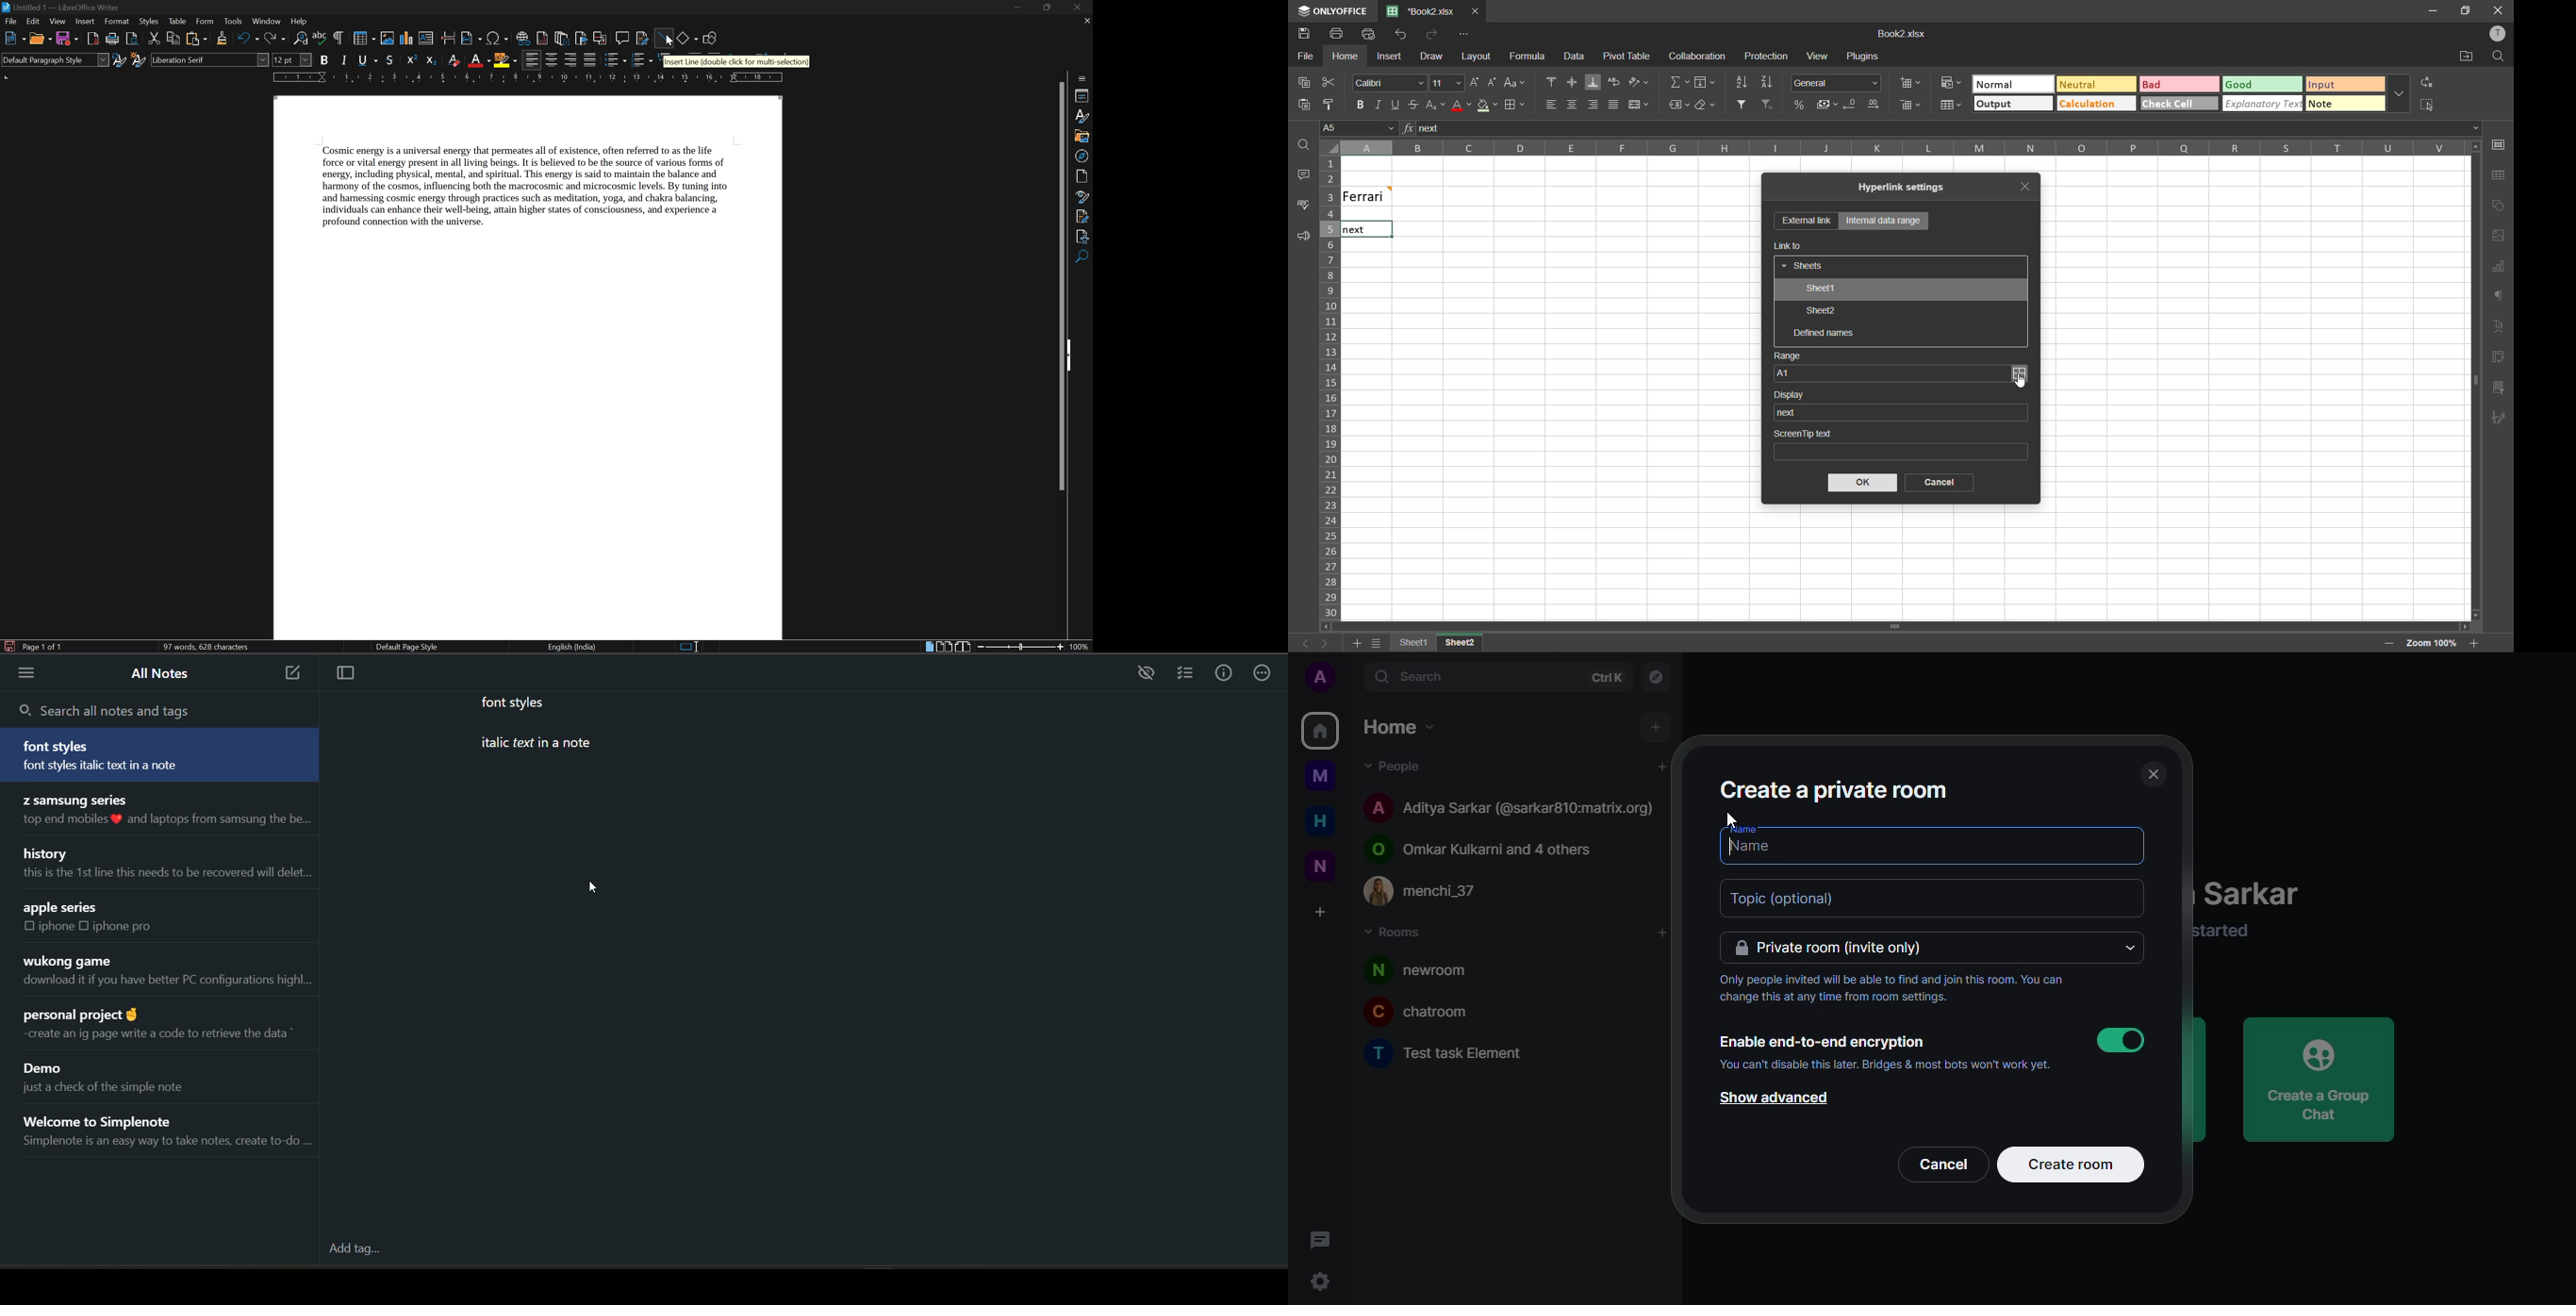 The image size is (2576, 1316). What do you see at coordinates (1430, 968) in the screenshot?
I see `newroom` at bounding box center [1430, 968].